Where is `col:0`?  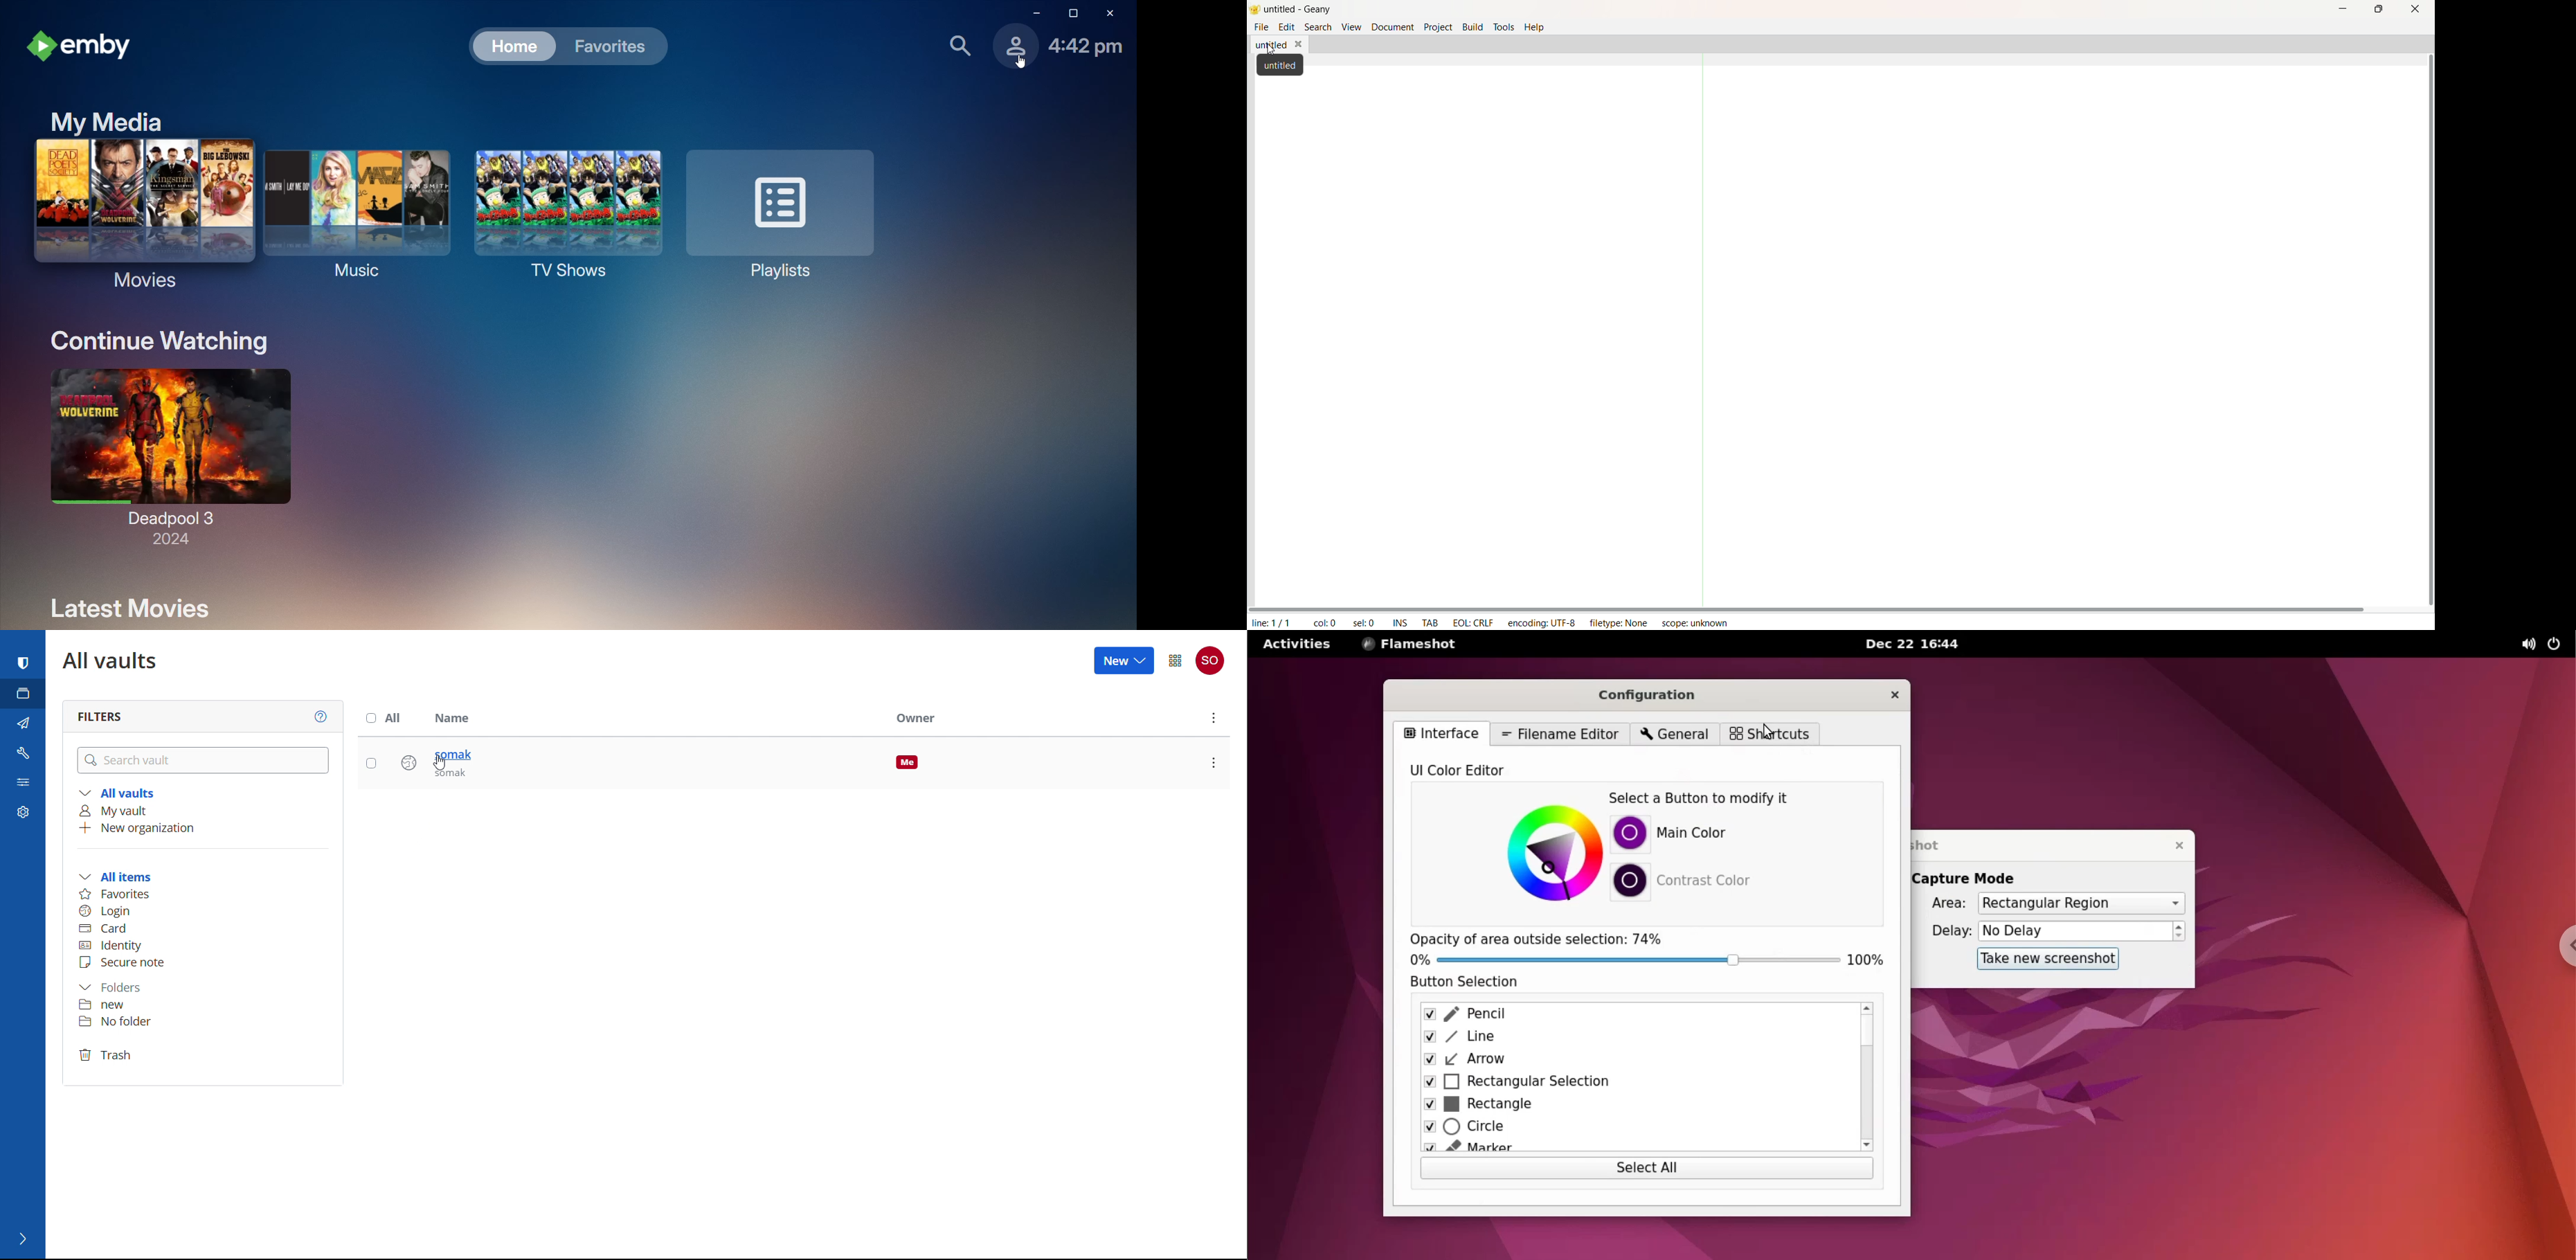 col:0 is located at coordinates (1325, 622).